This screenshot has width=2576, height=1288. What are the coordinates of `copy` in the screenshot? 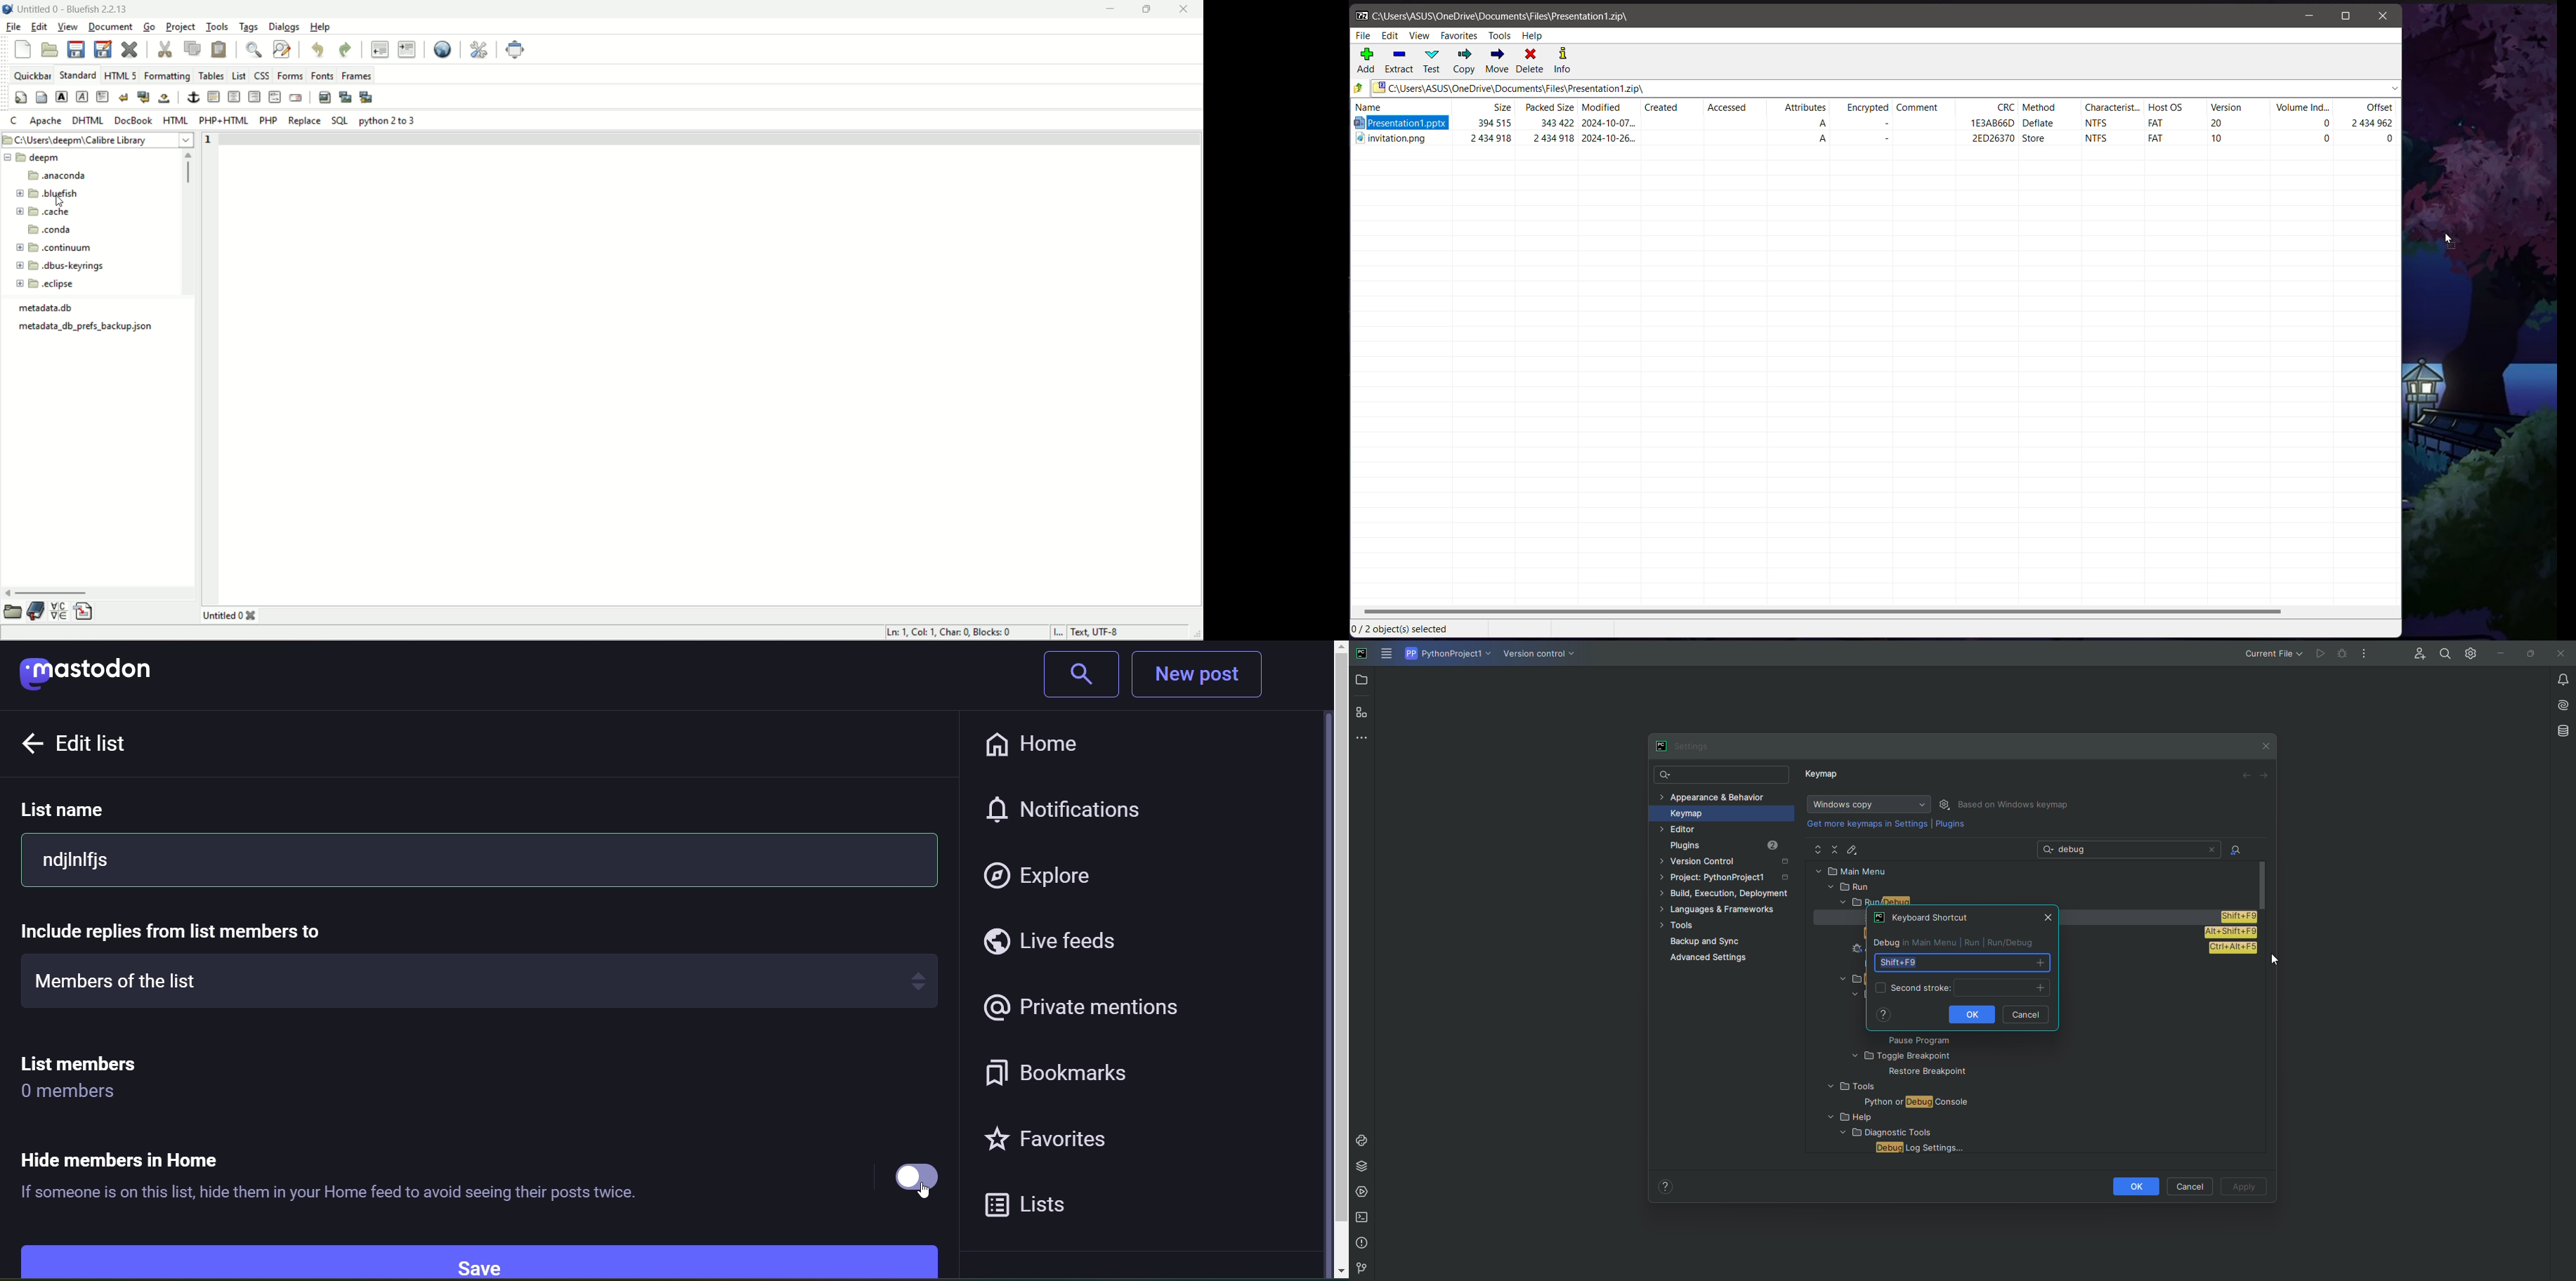 It's located at (192, 48).